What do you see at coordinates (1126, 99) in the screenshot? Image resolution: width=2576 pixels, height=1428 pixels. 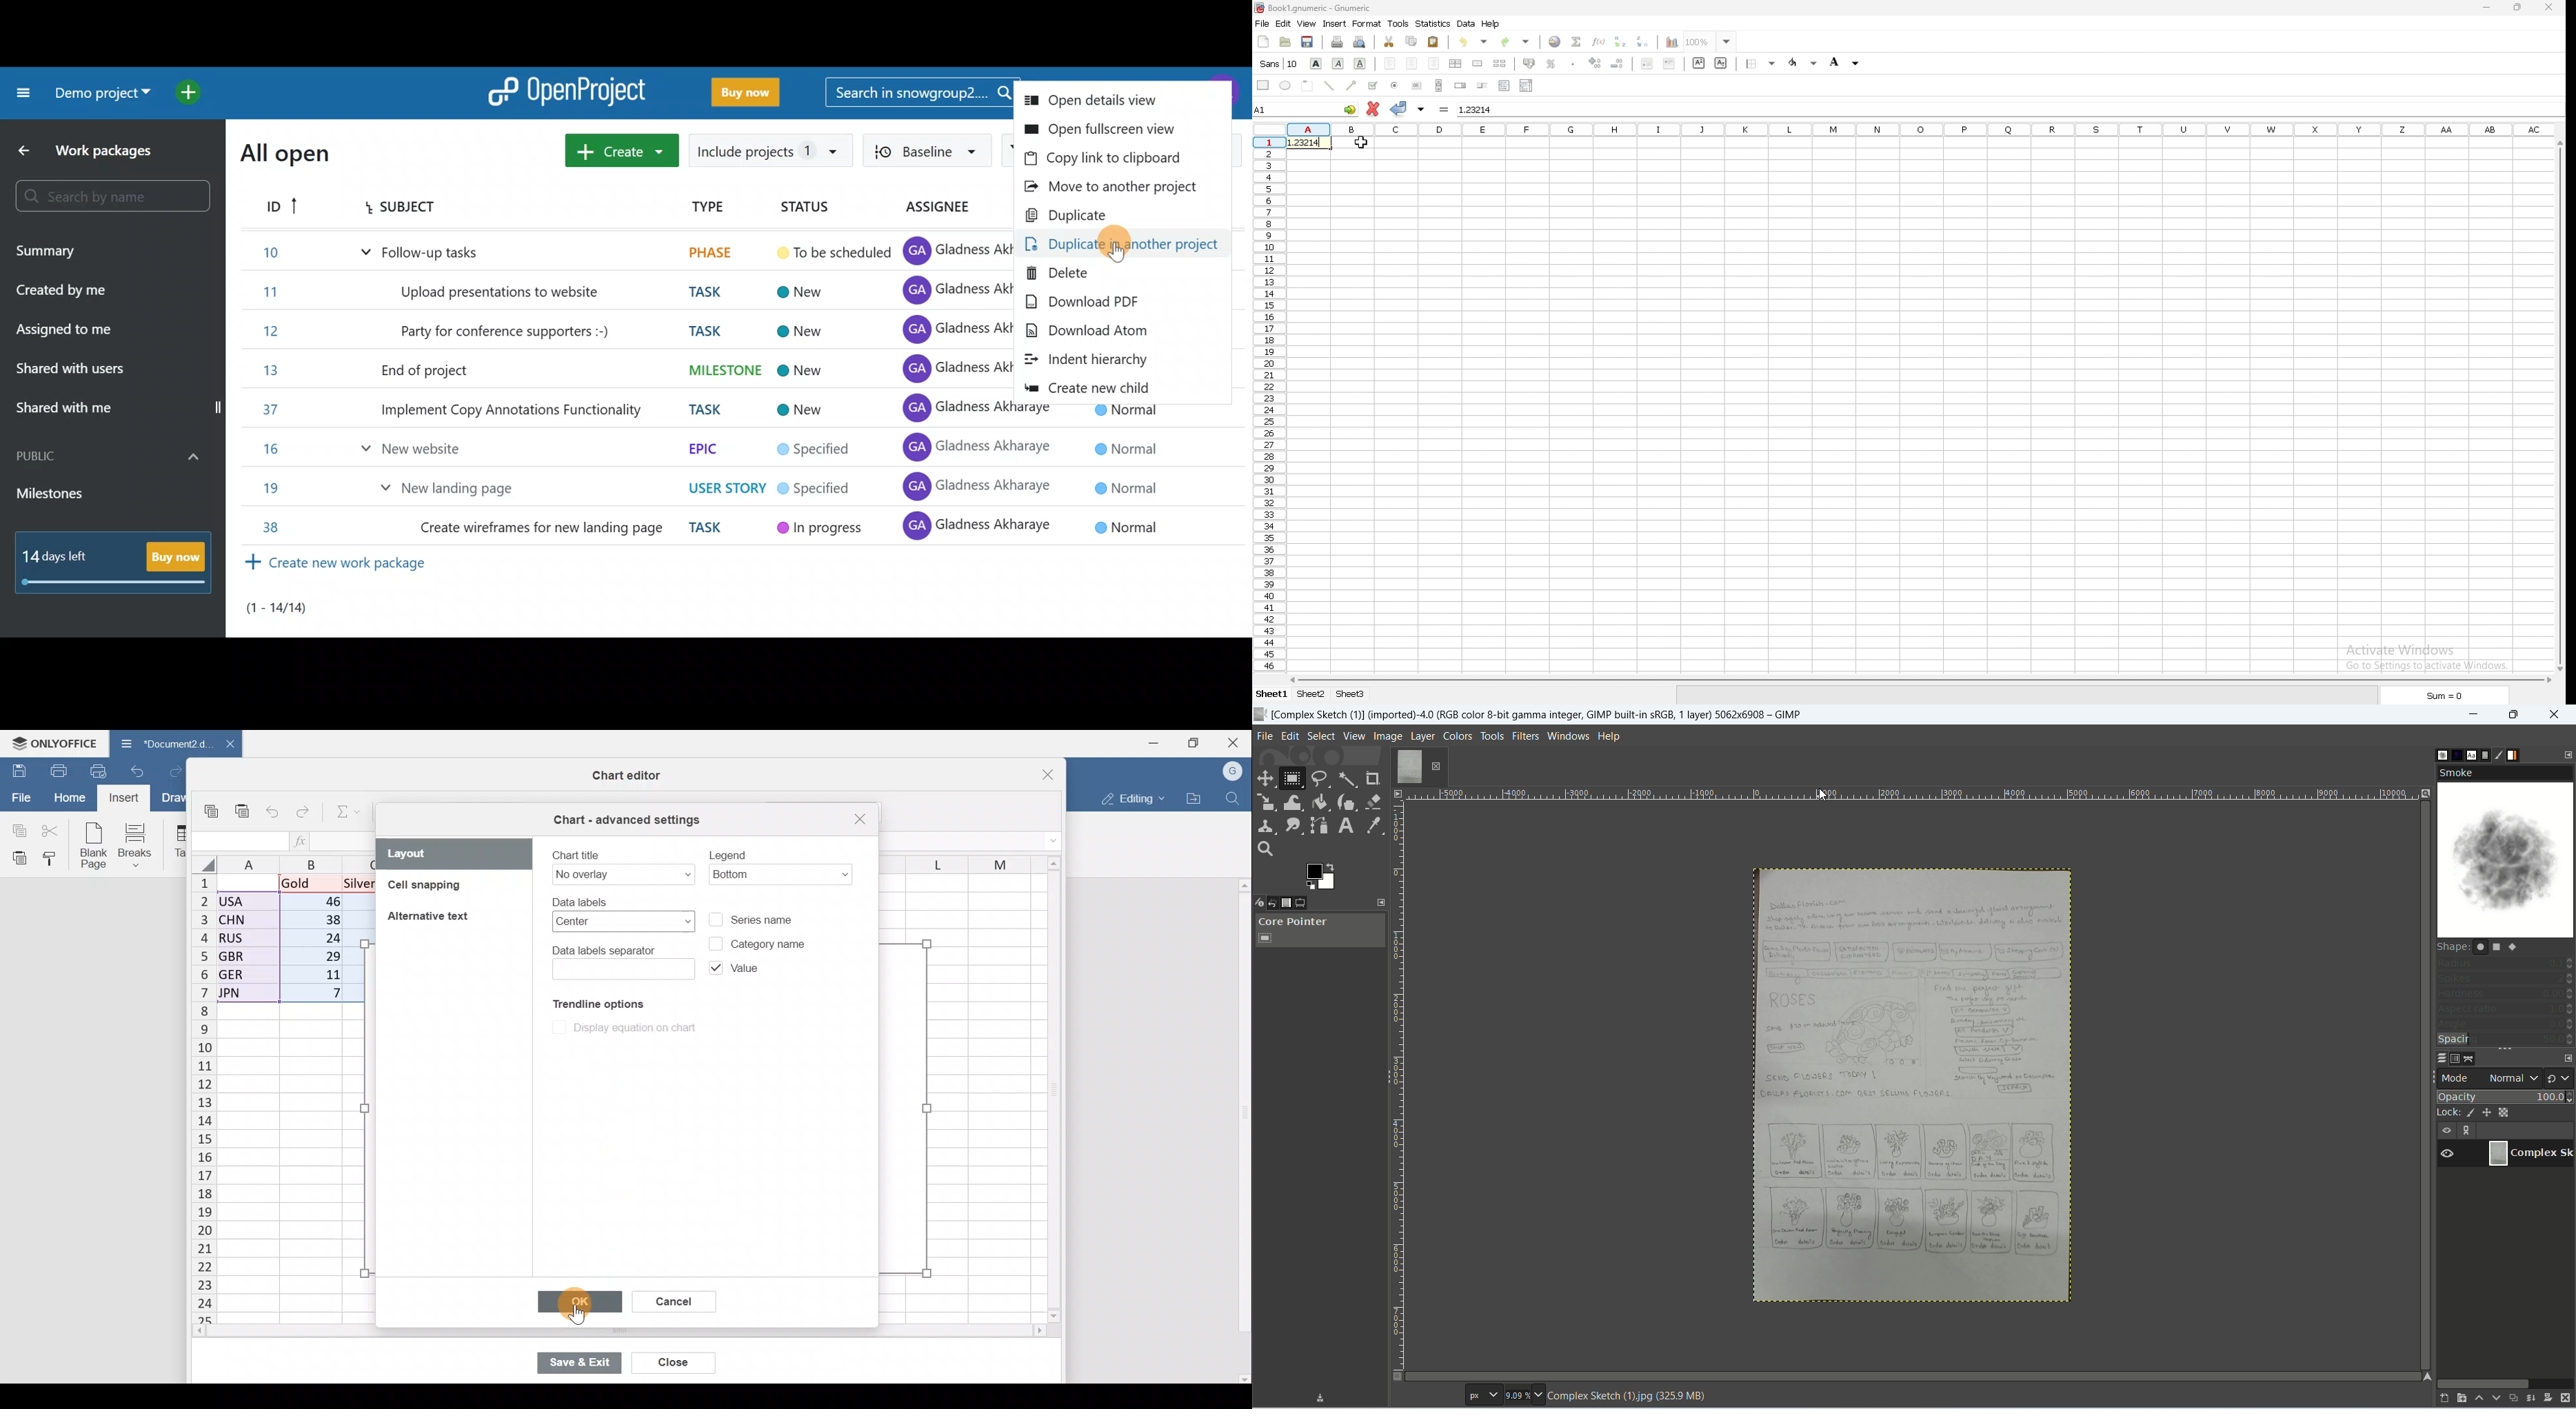 I see `Open details view` at bounding box center [1126, 99].